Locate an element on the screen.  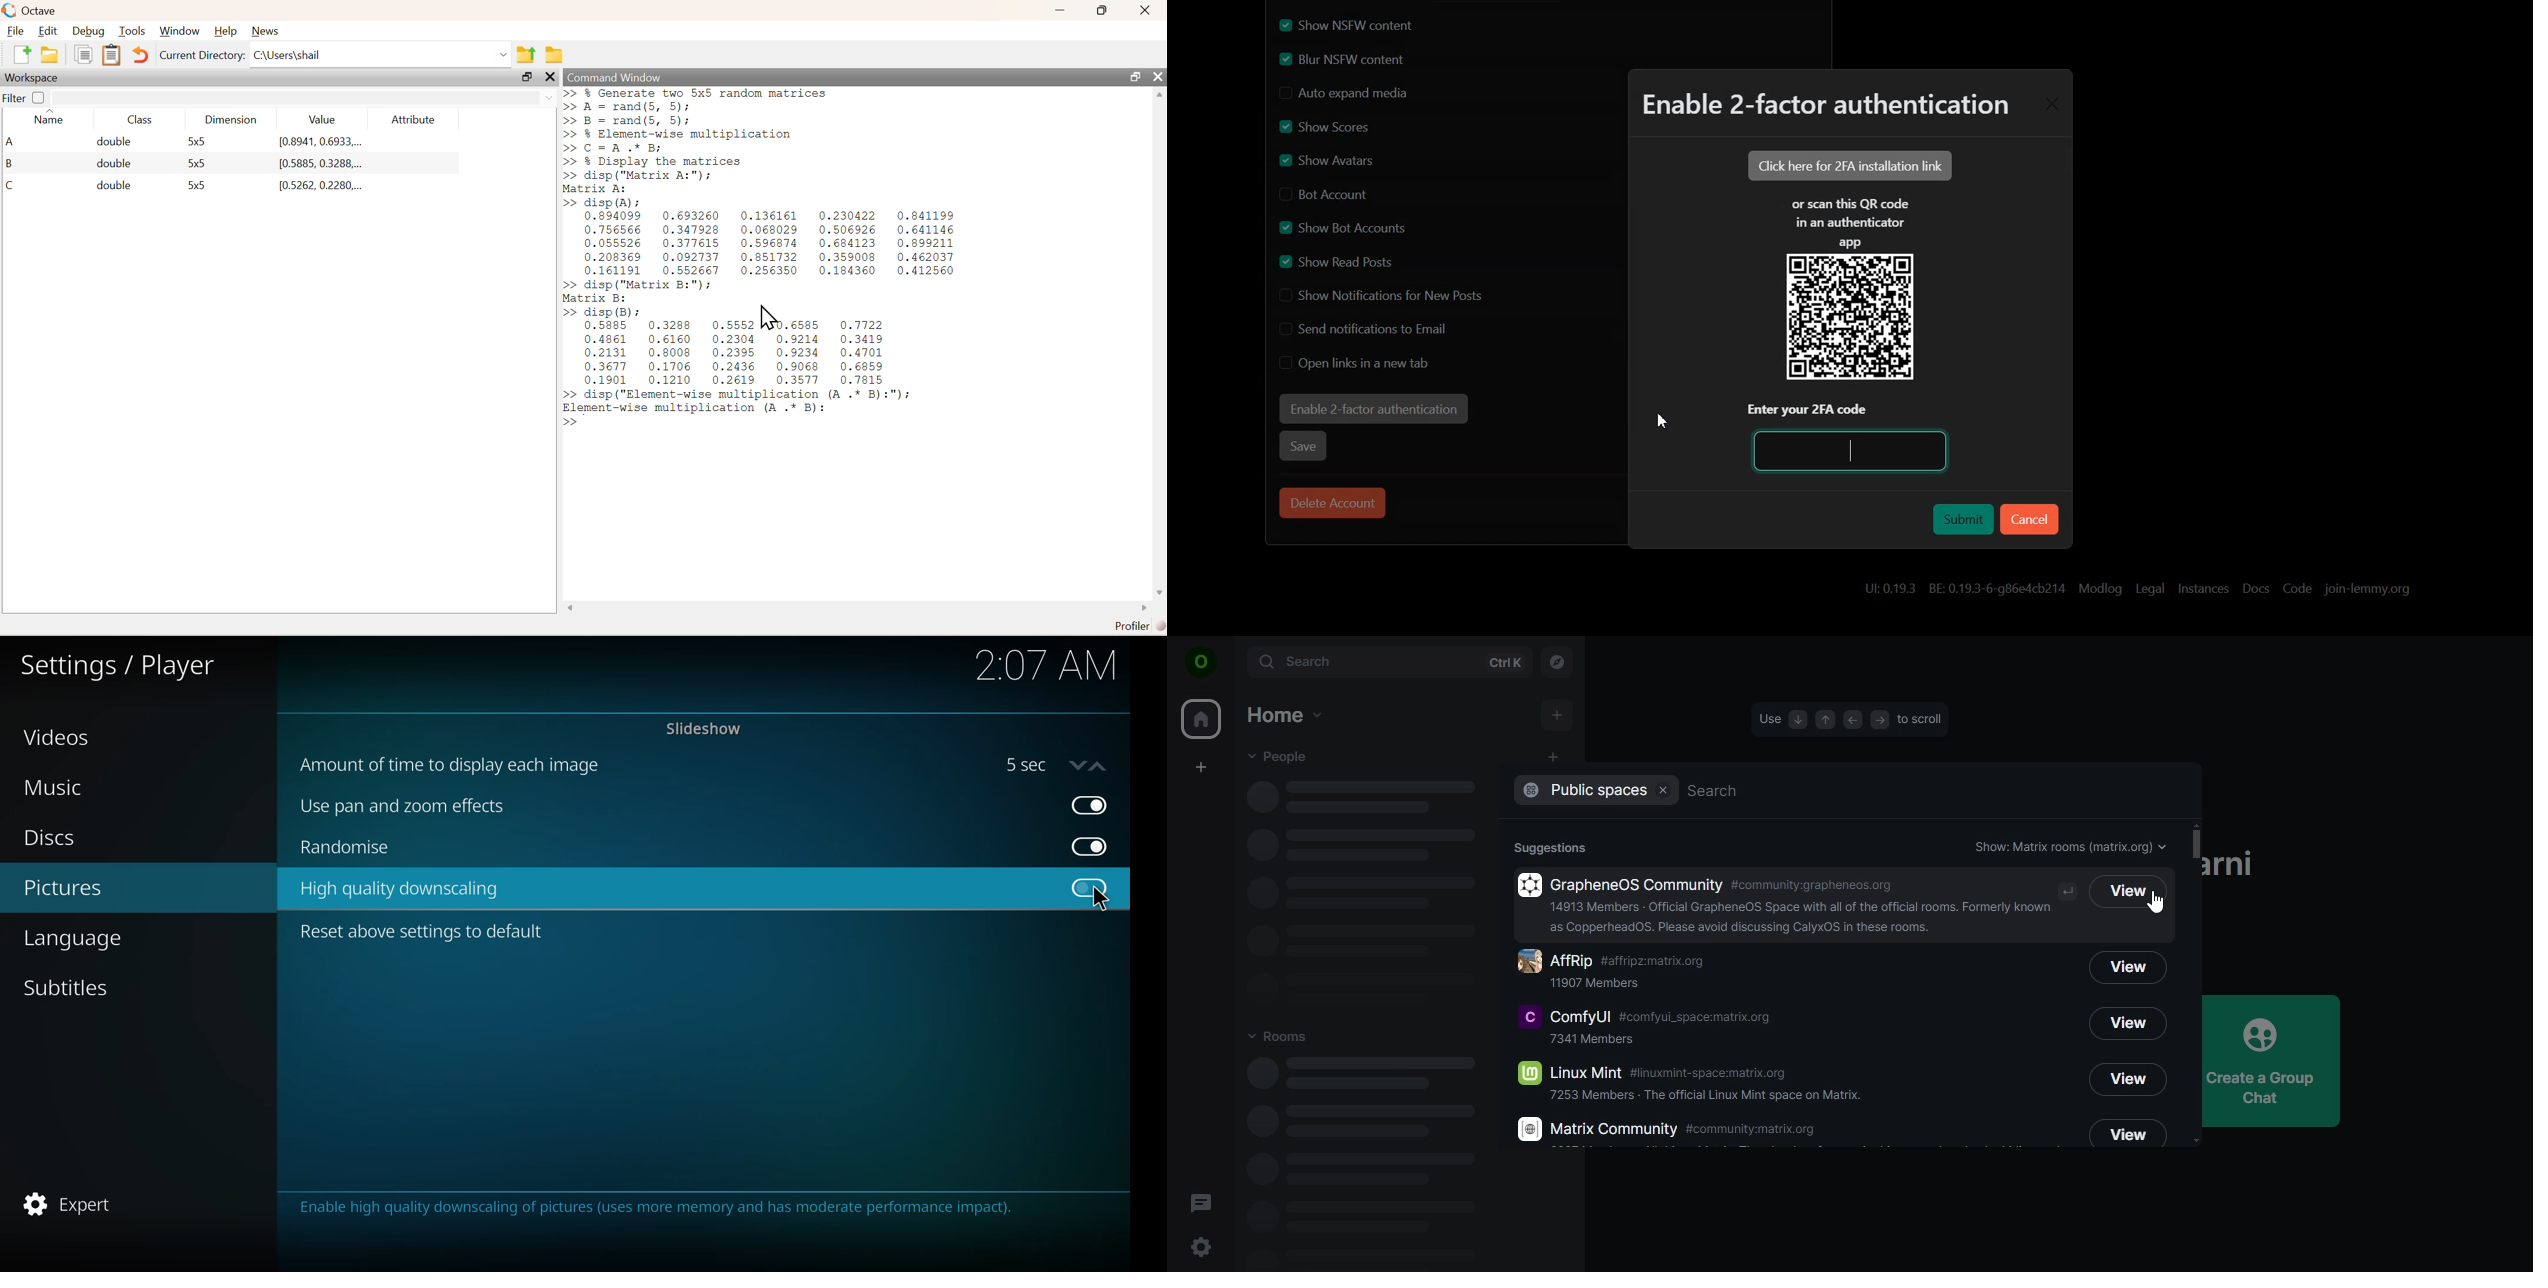
settings player is located at coordinates (121, 665).